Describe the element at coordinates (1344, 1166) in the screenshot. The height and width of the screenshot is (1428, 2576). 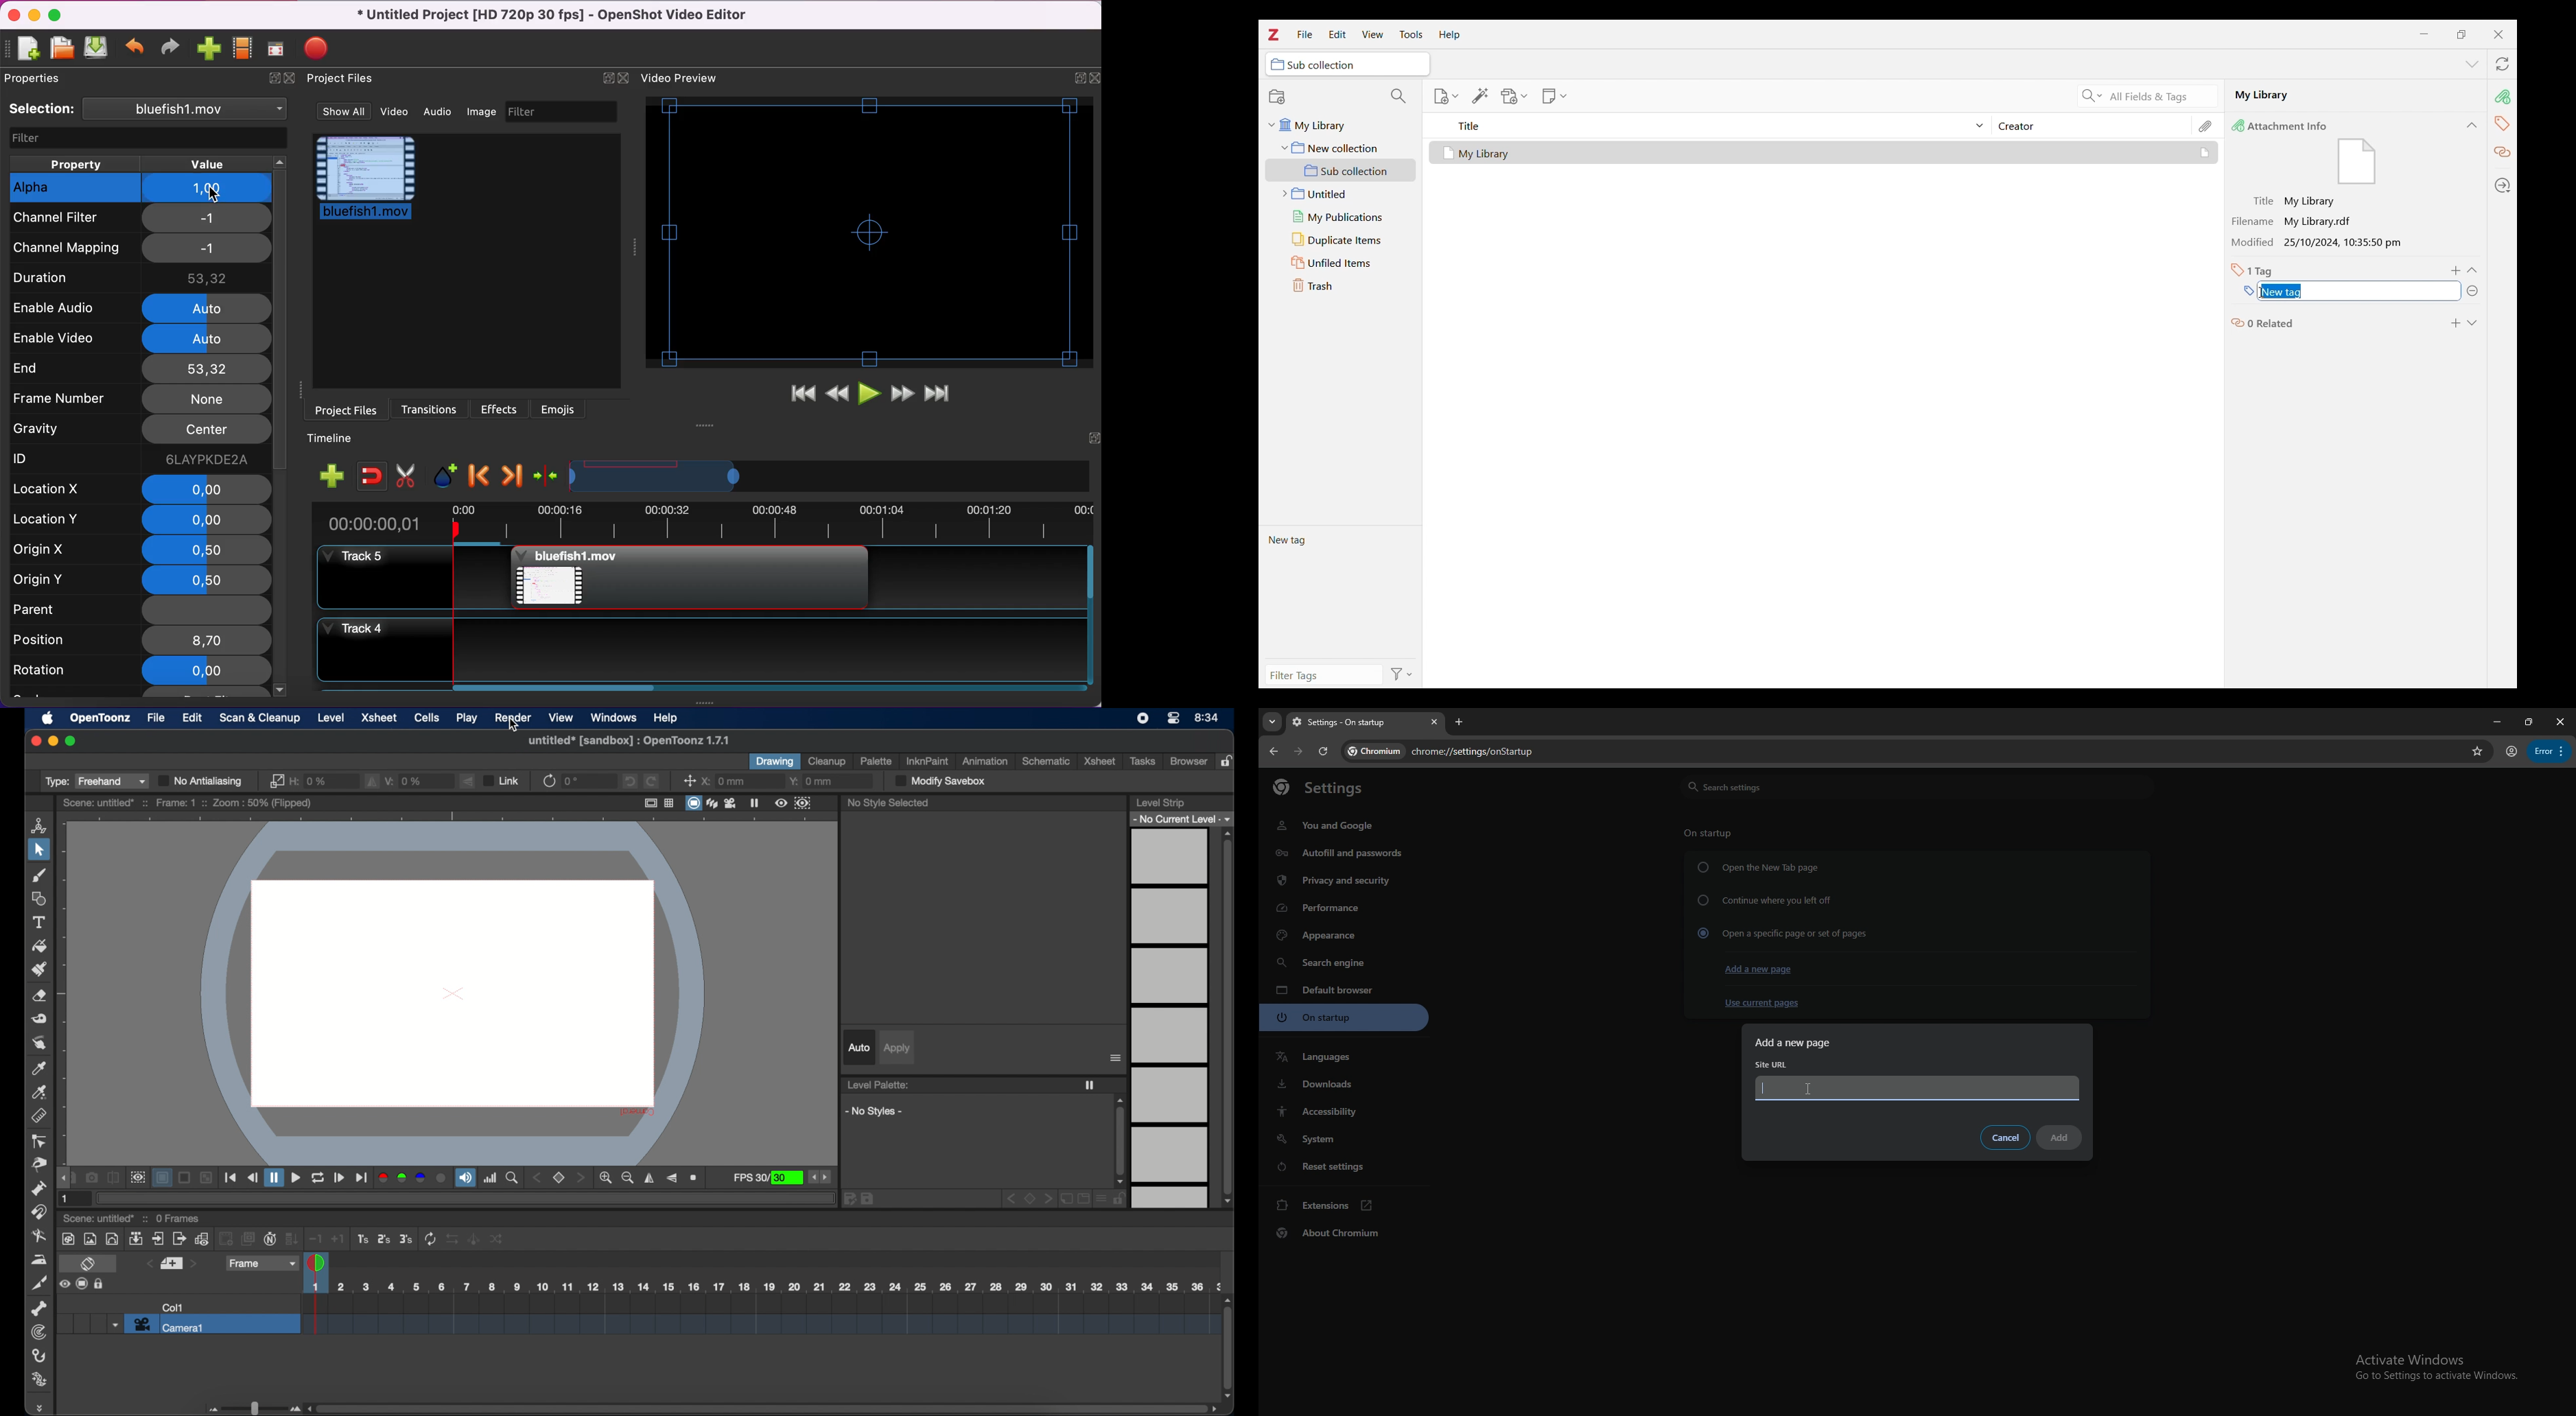
I see `reset settings` at that location.